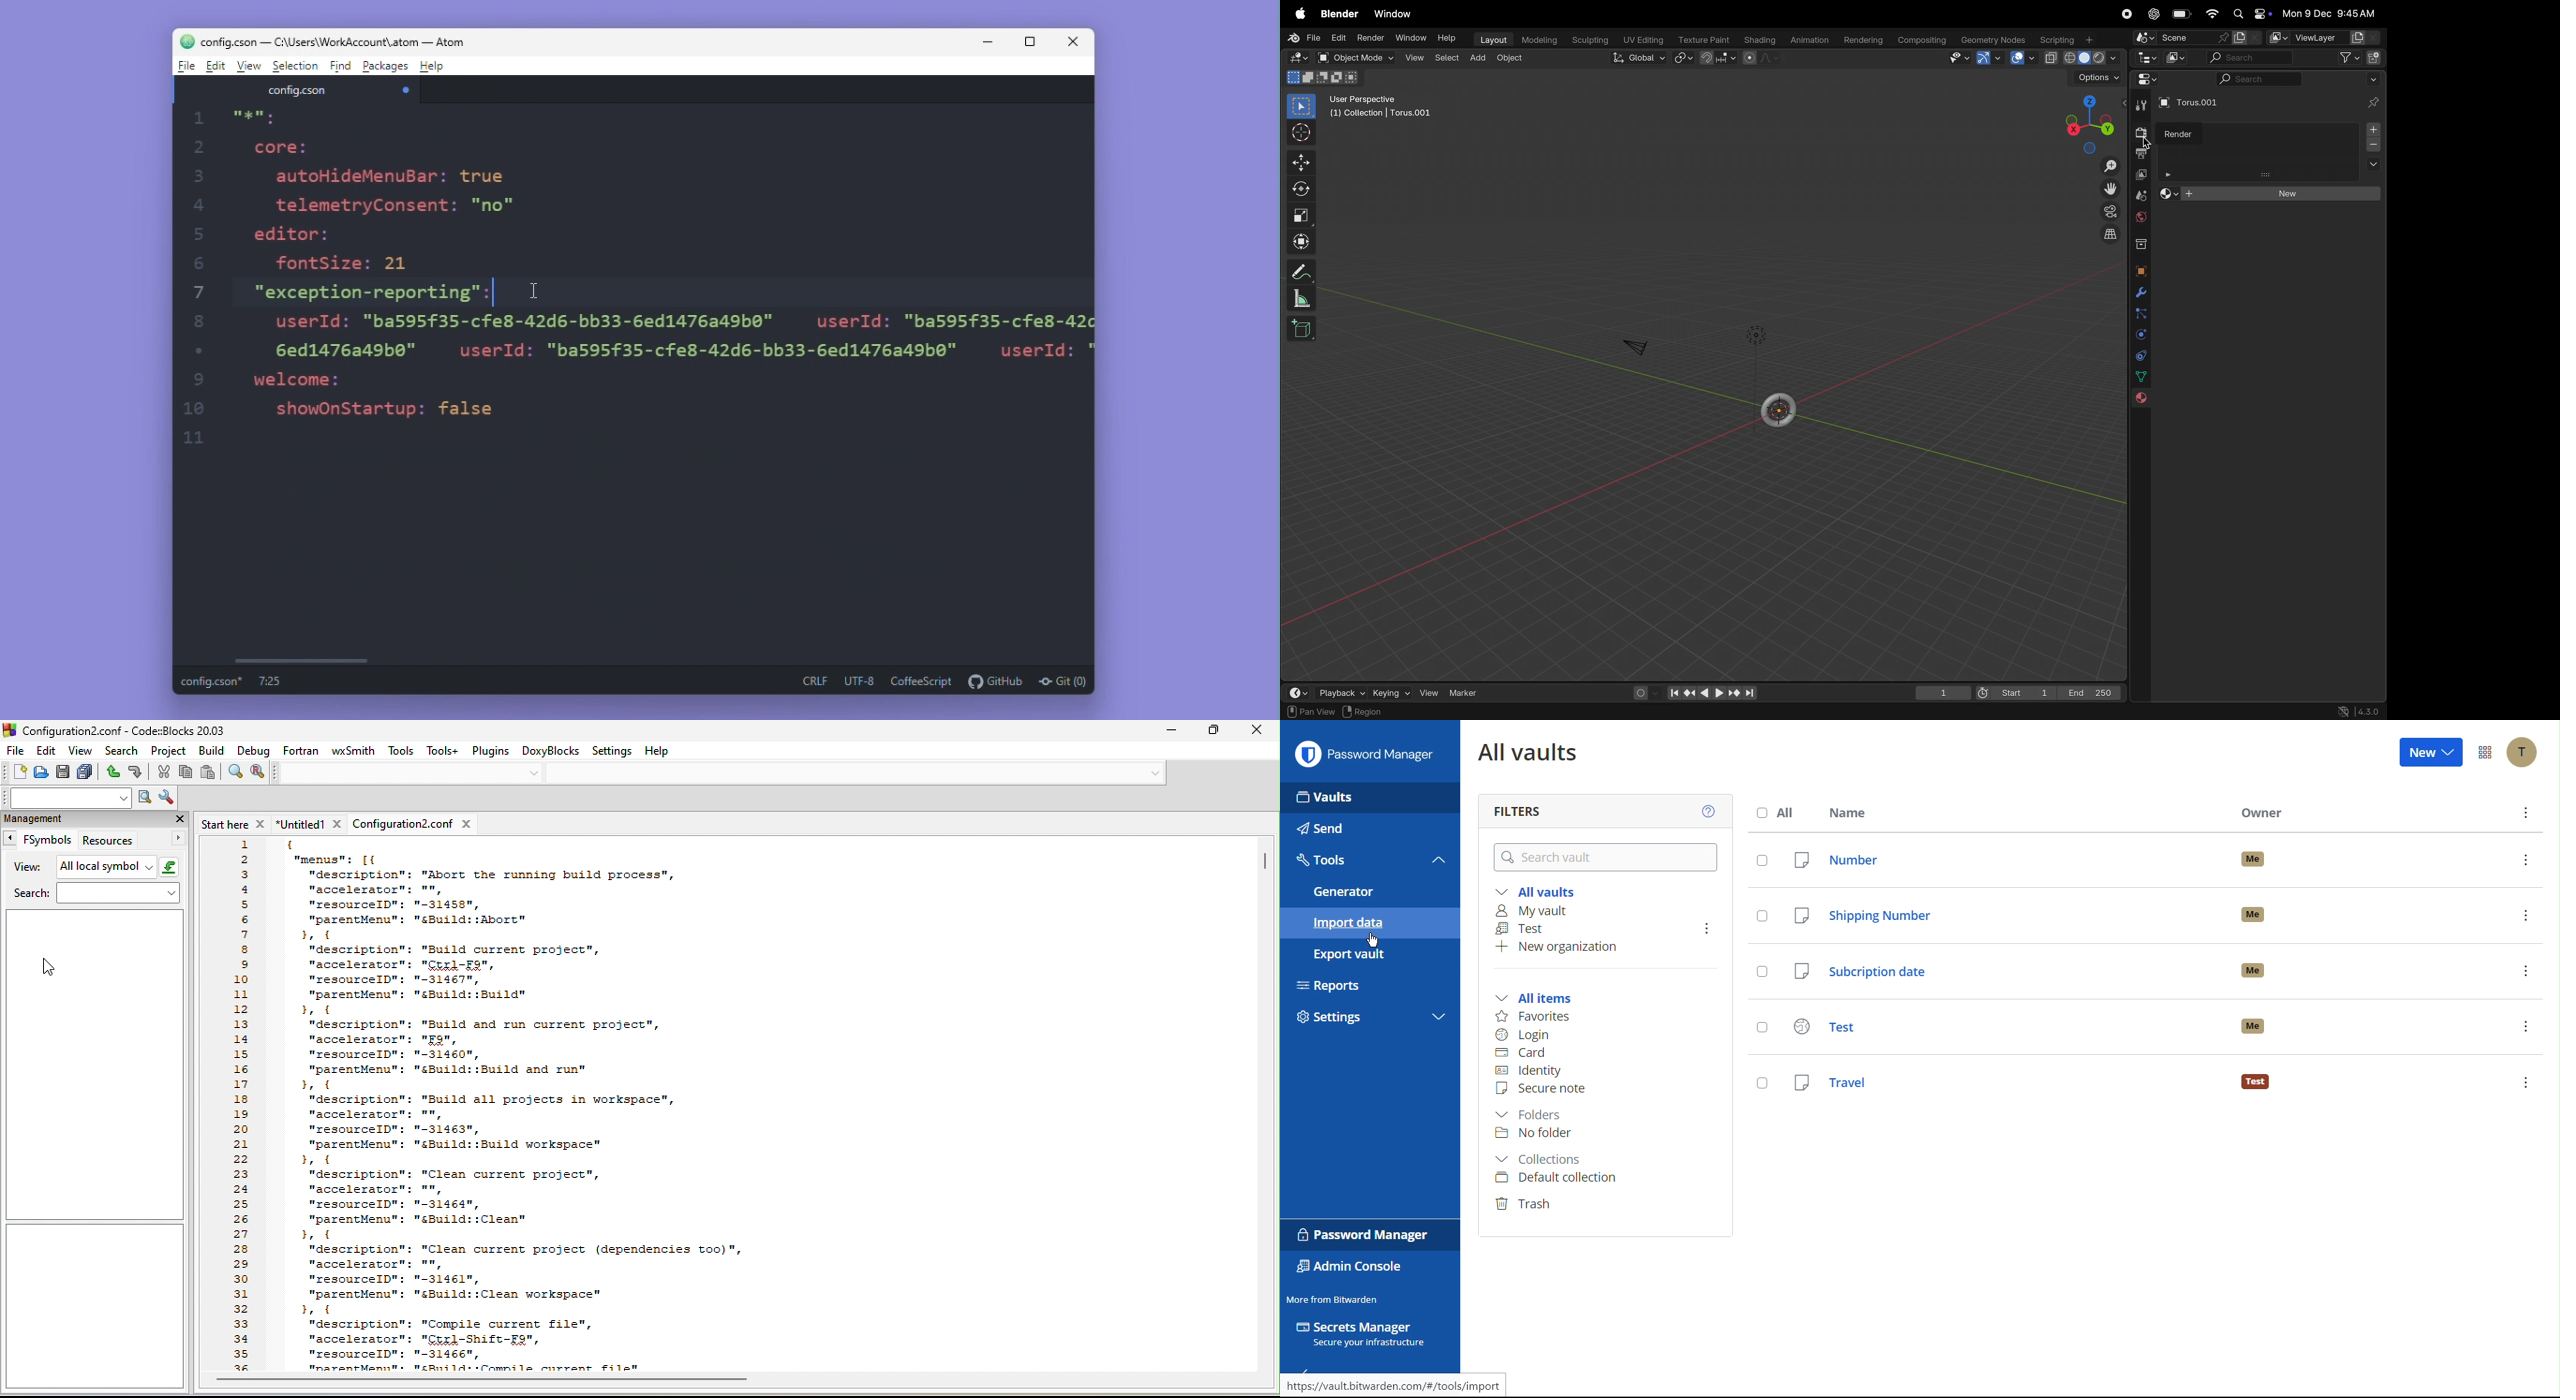  What do you see at coordinates (241, 1104) in the screenshot?
I see `line numbering` at bounding box center [241, 1104].